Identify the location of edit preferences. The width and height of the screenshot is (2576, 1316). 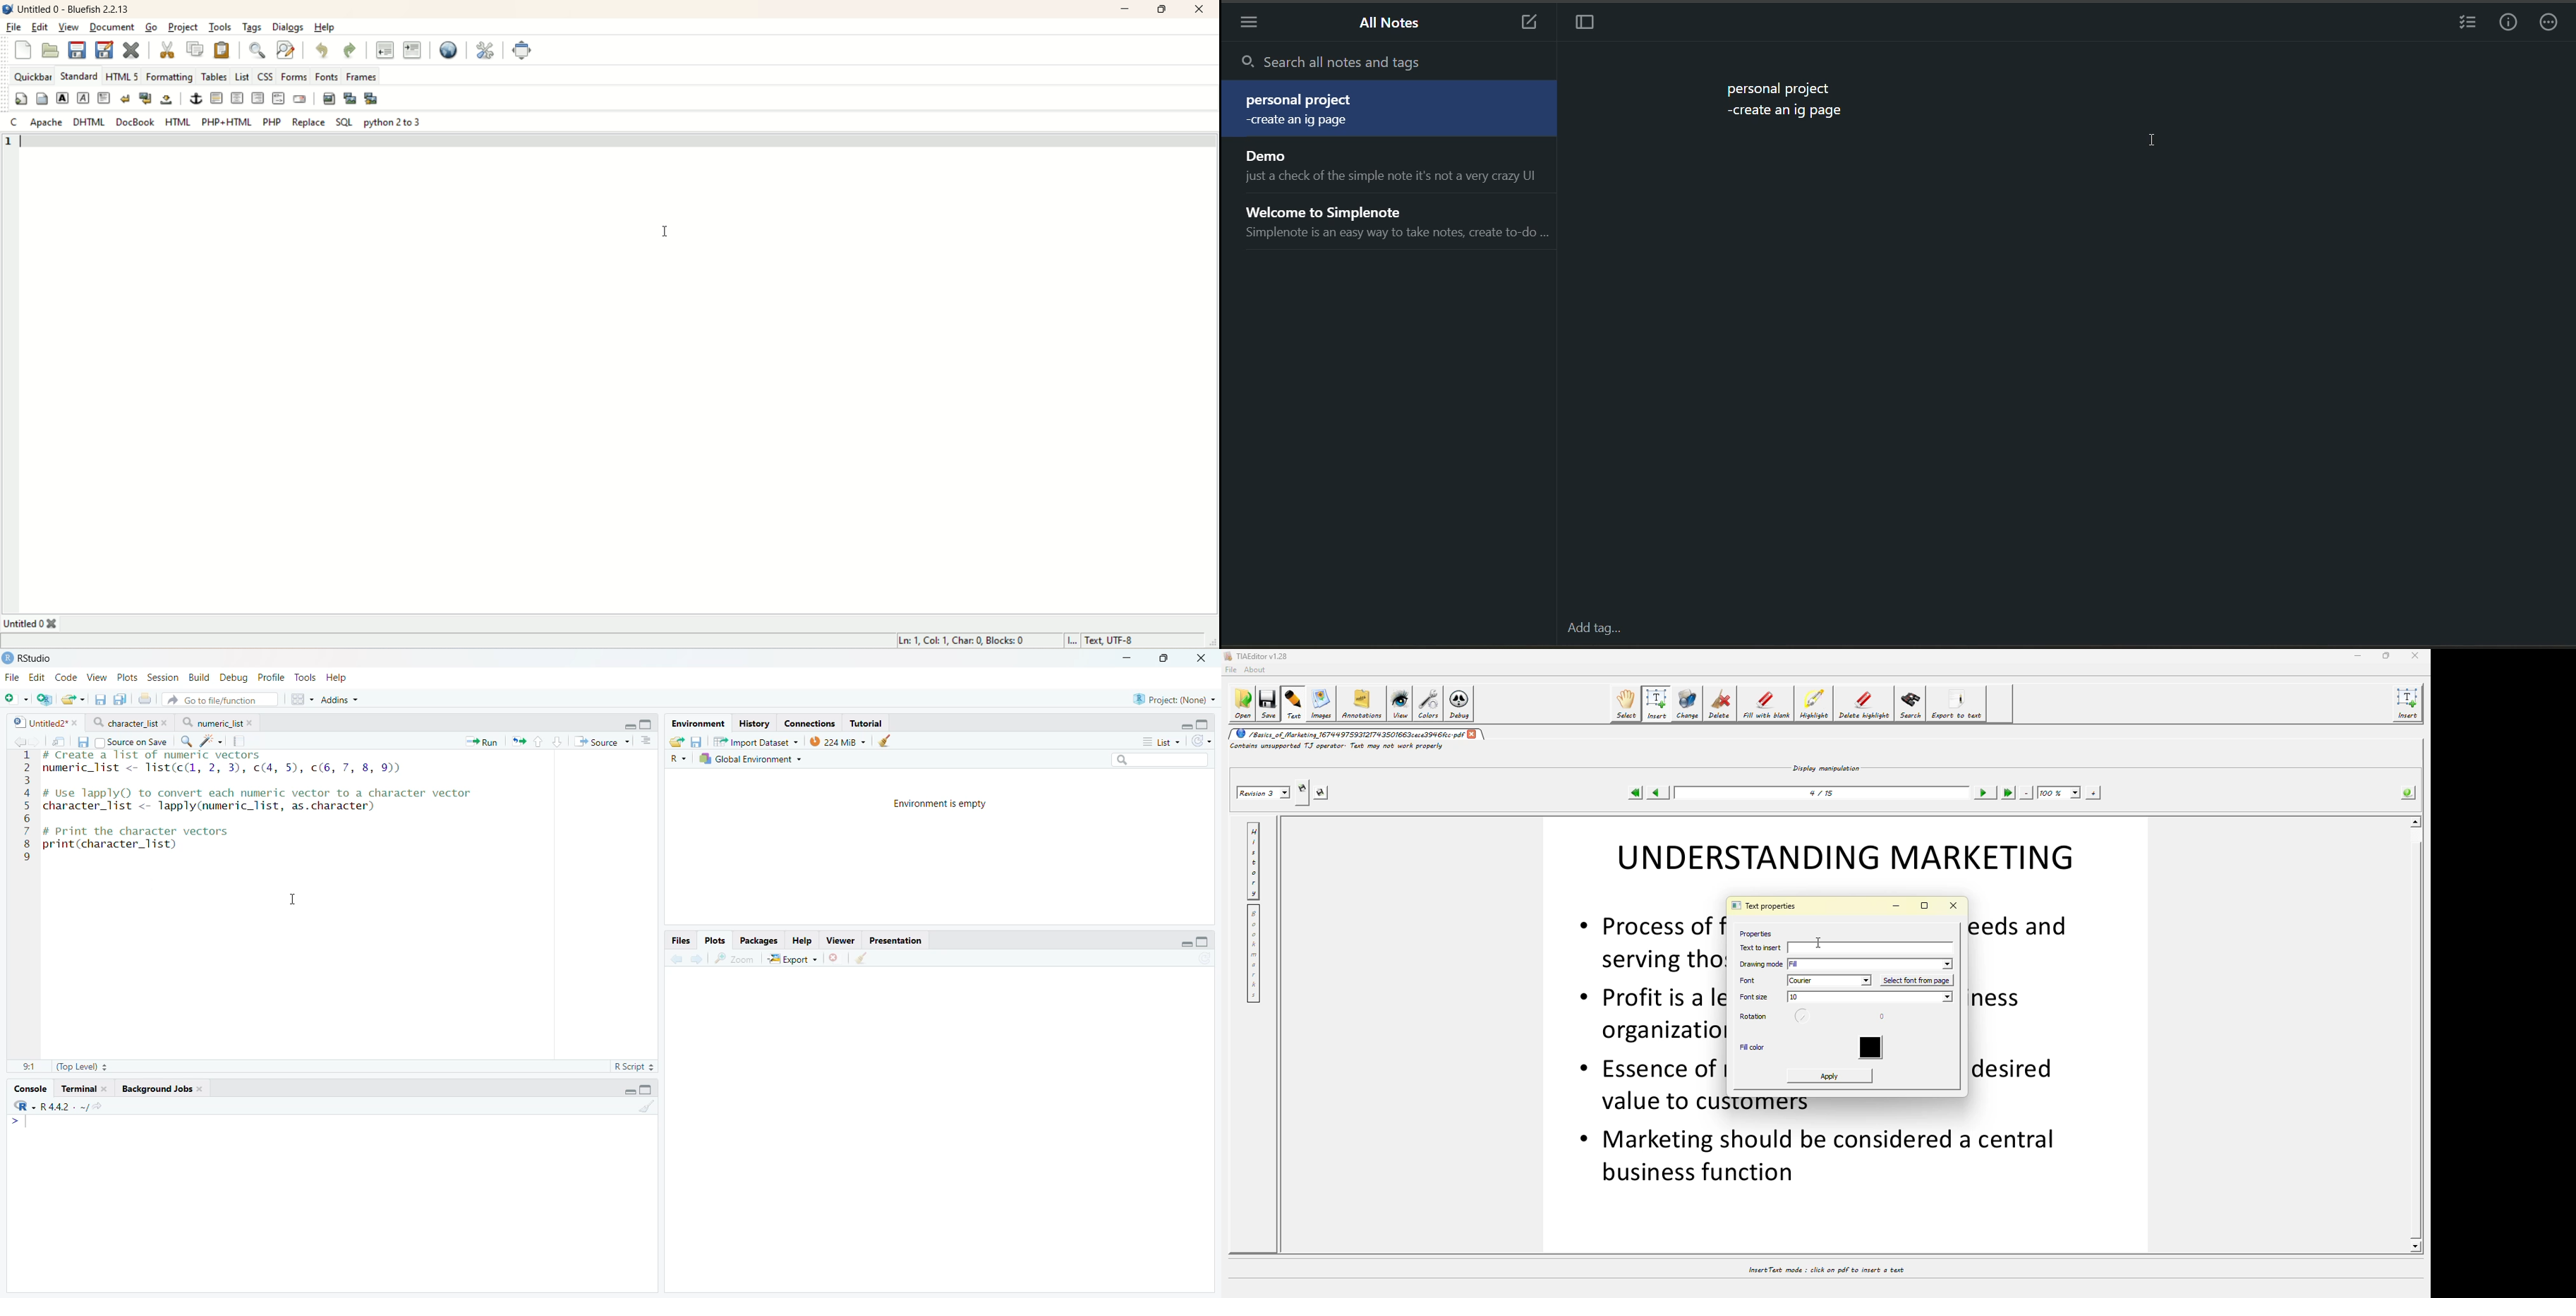
(484, 51).